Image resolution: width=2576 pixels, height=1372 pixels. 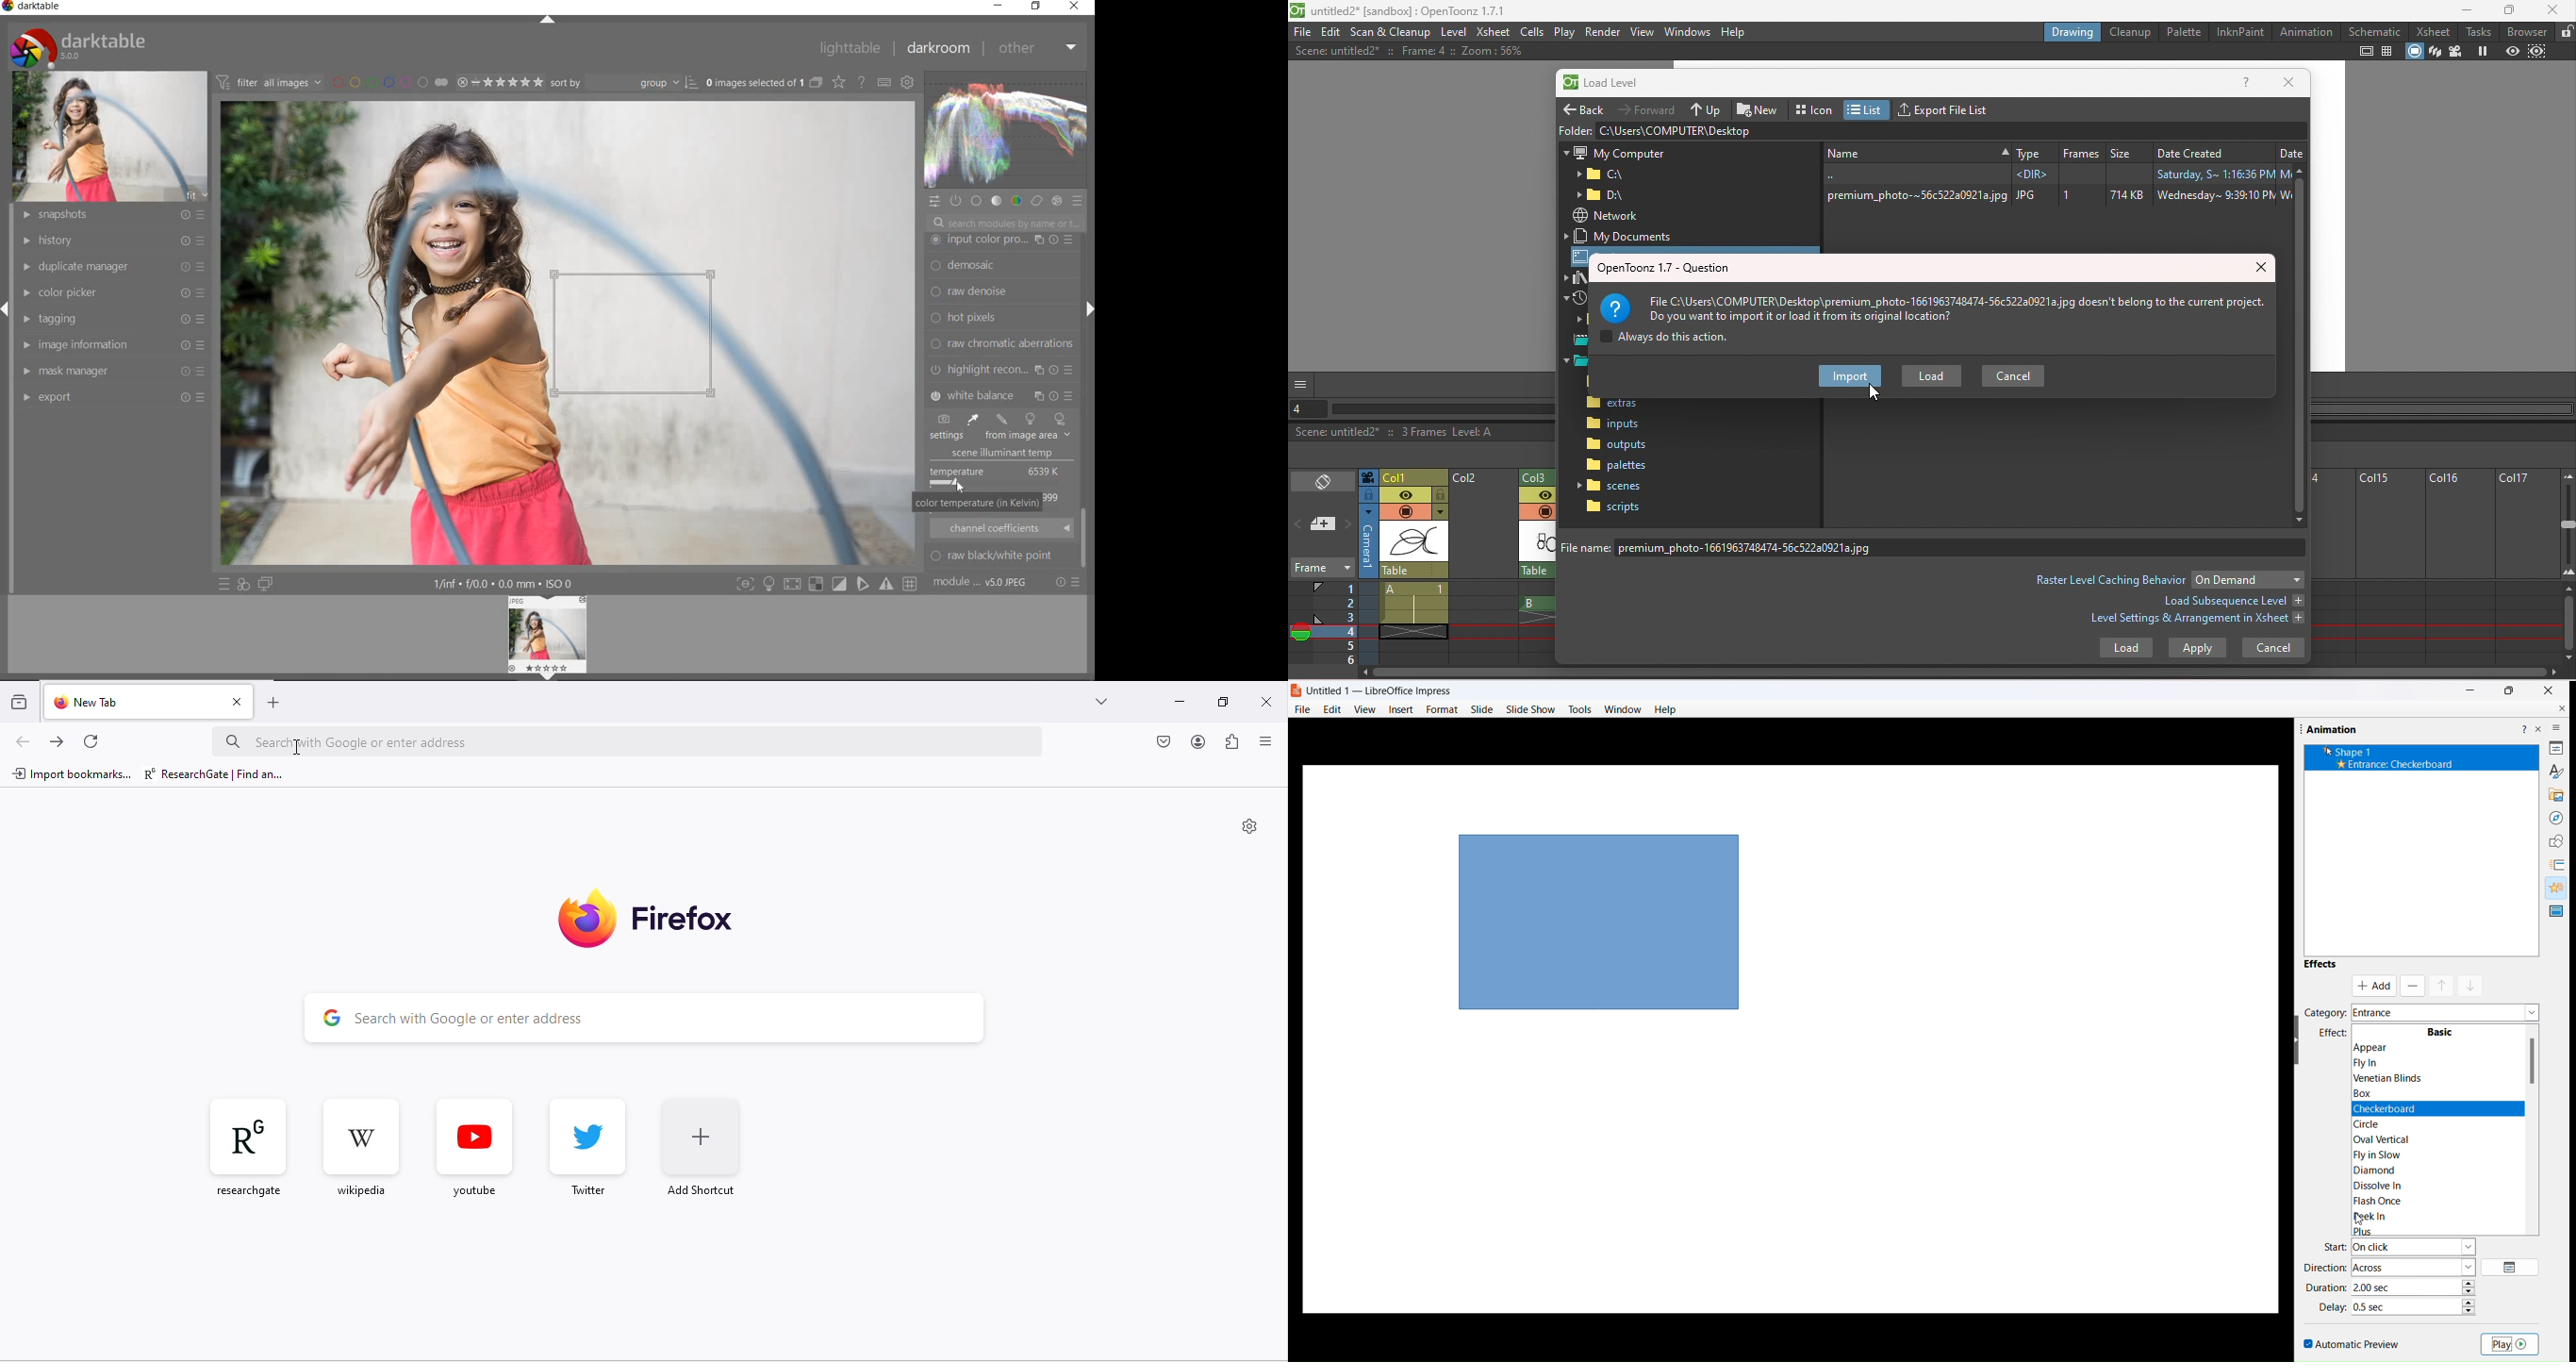 I want to click on new tab, so click(x=115, y=701).